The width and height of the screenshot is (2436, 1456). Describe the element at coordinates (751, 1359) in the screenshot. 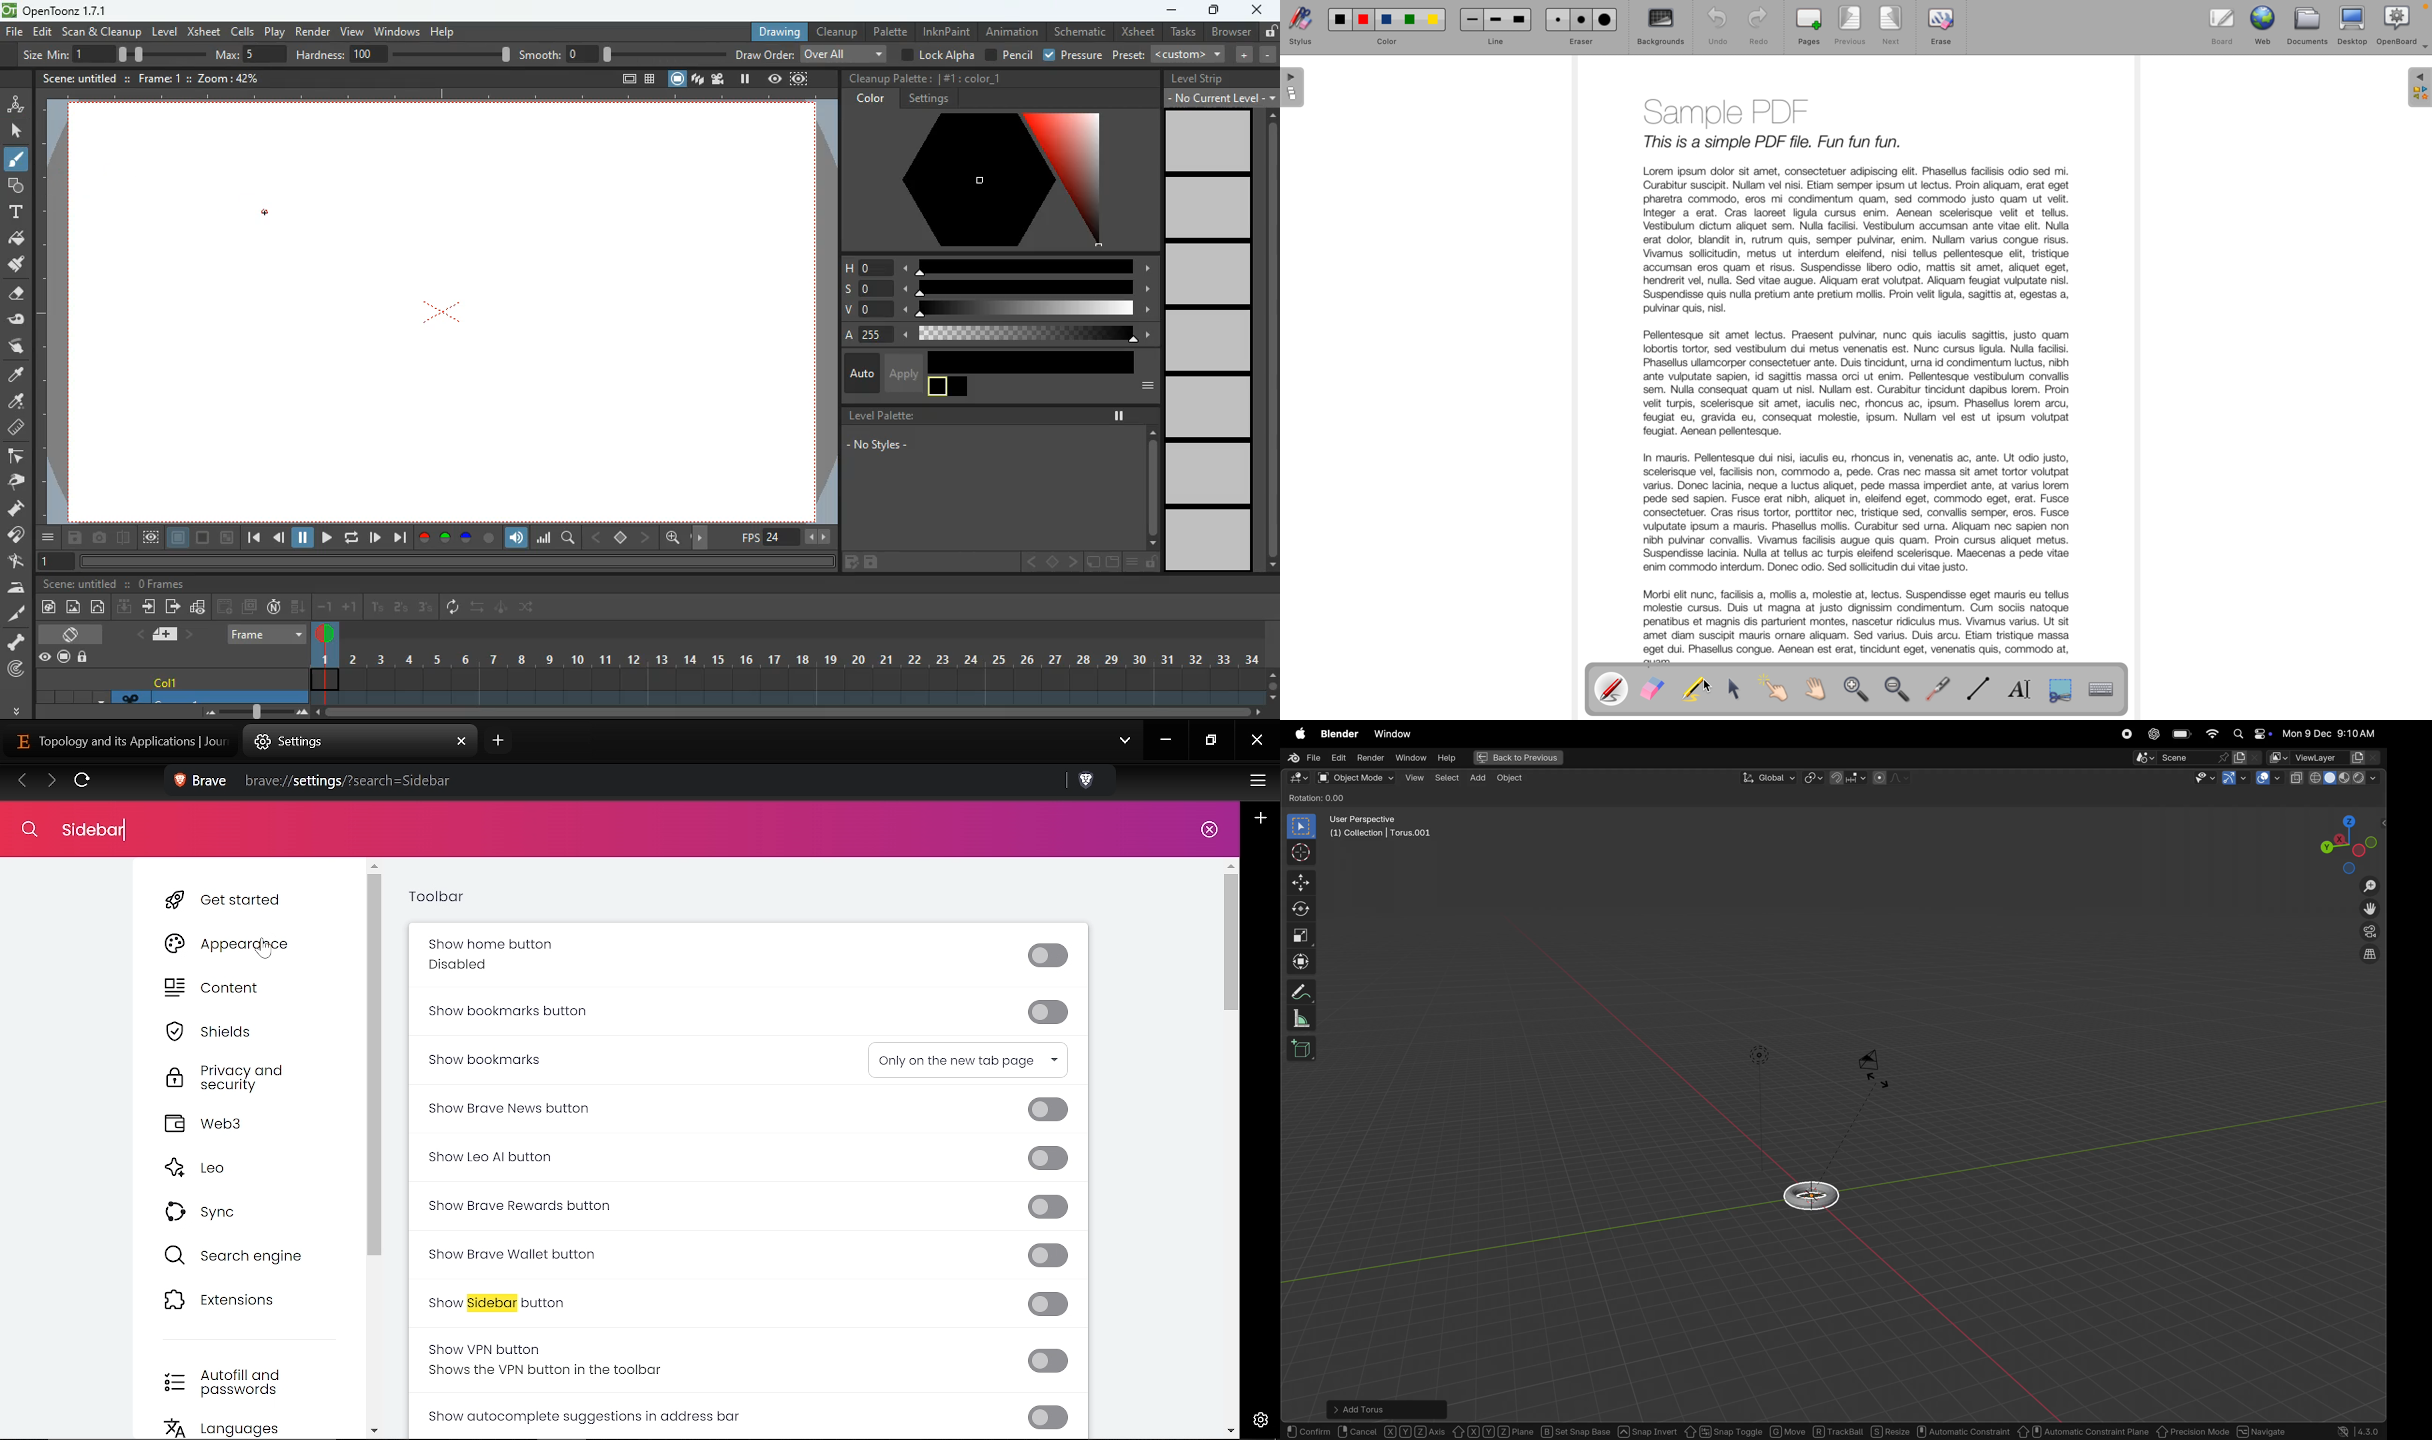

I see `Show VPN button` at that location.